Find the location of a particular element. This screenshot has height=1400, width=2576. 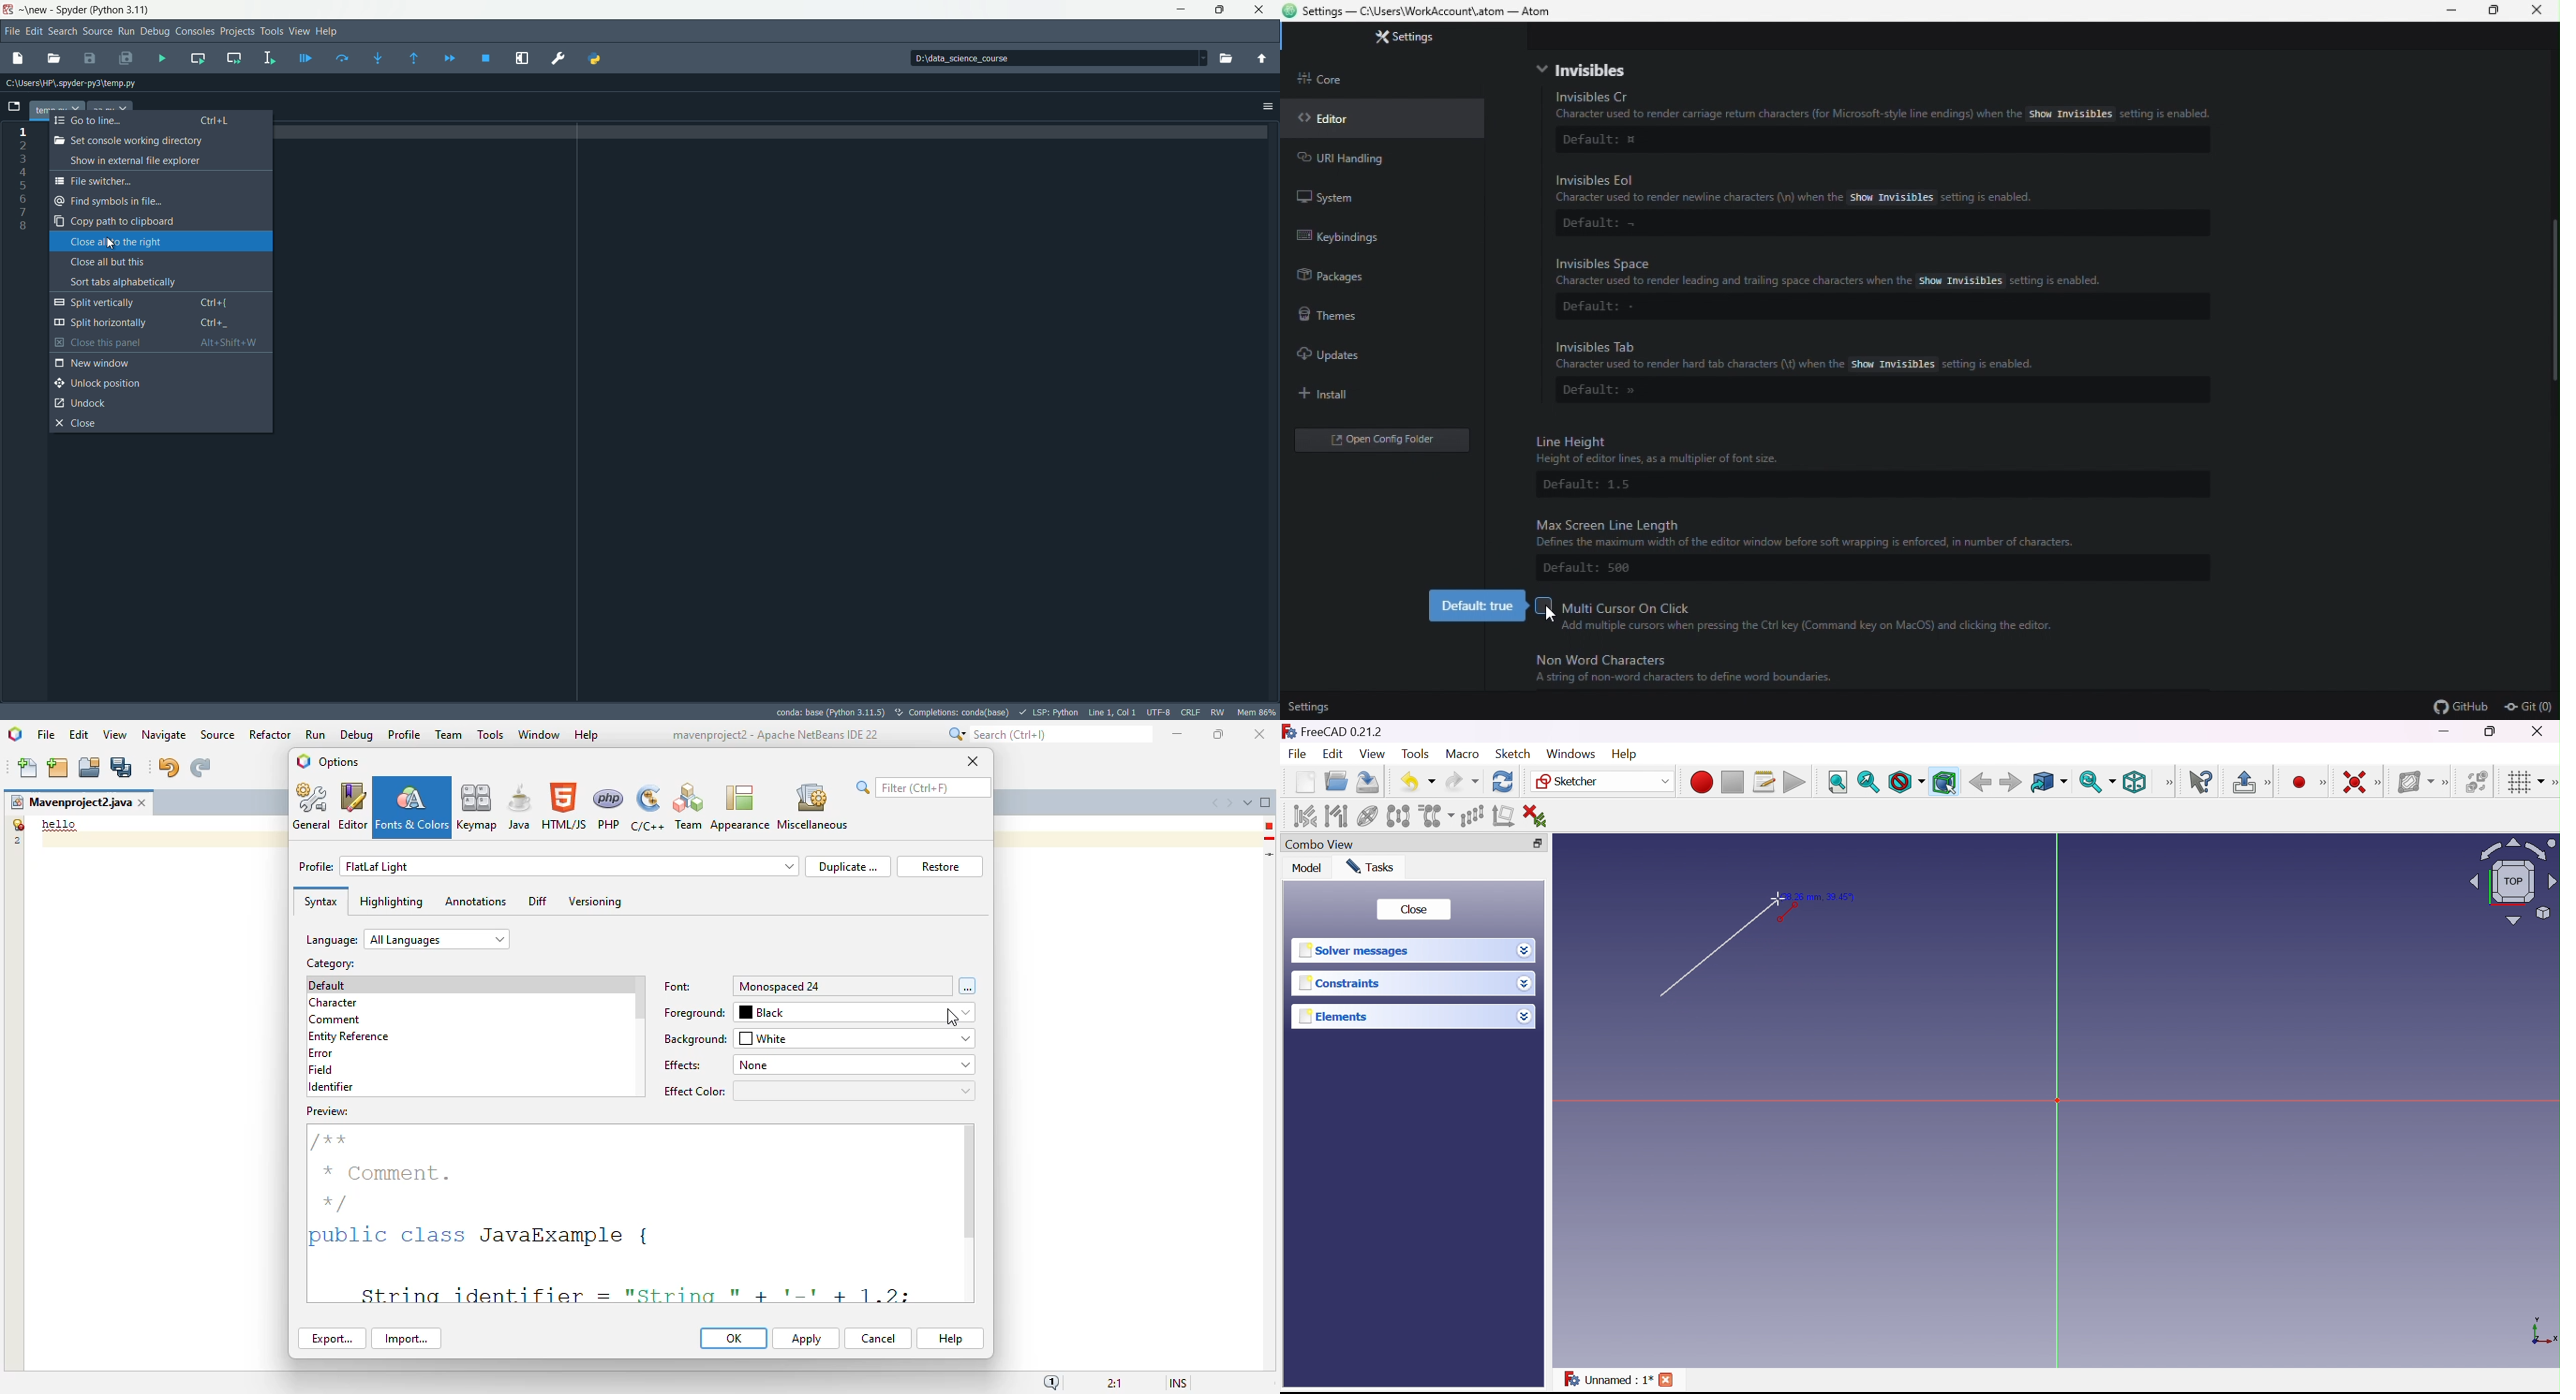

minimize is located at coordinates (1177, 8).